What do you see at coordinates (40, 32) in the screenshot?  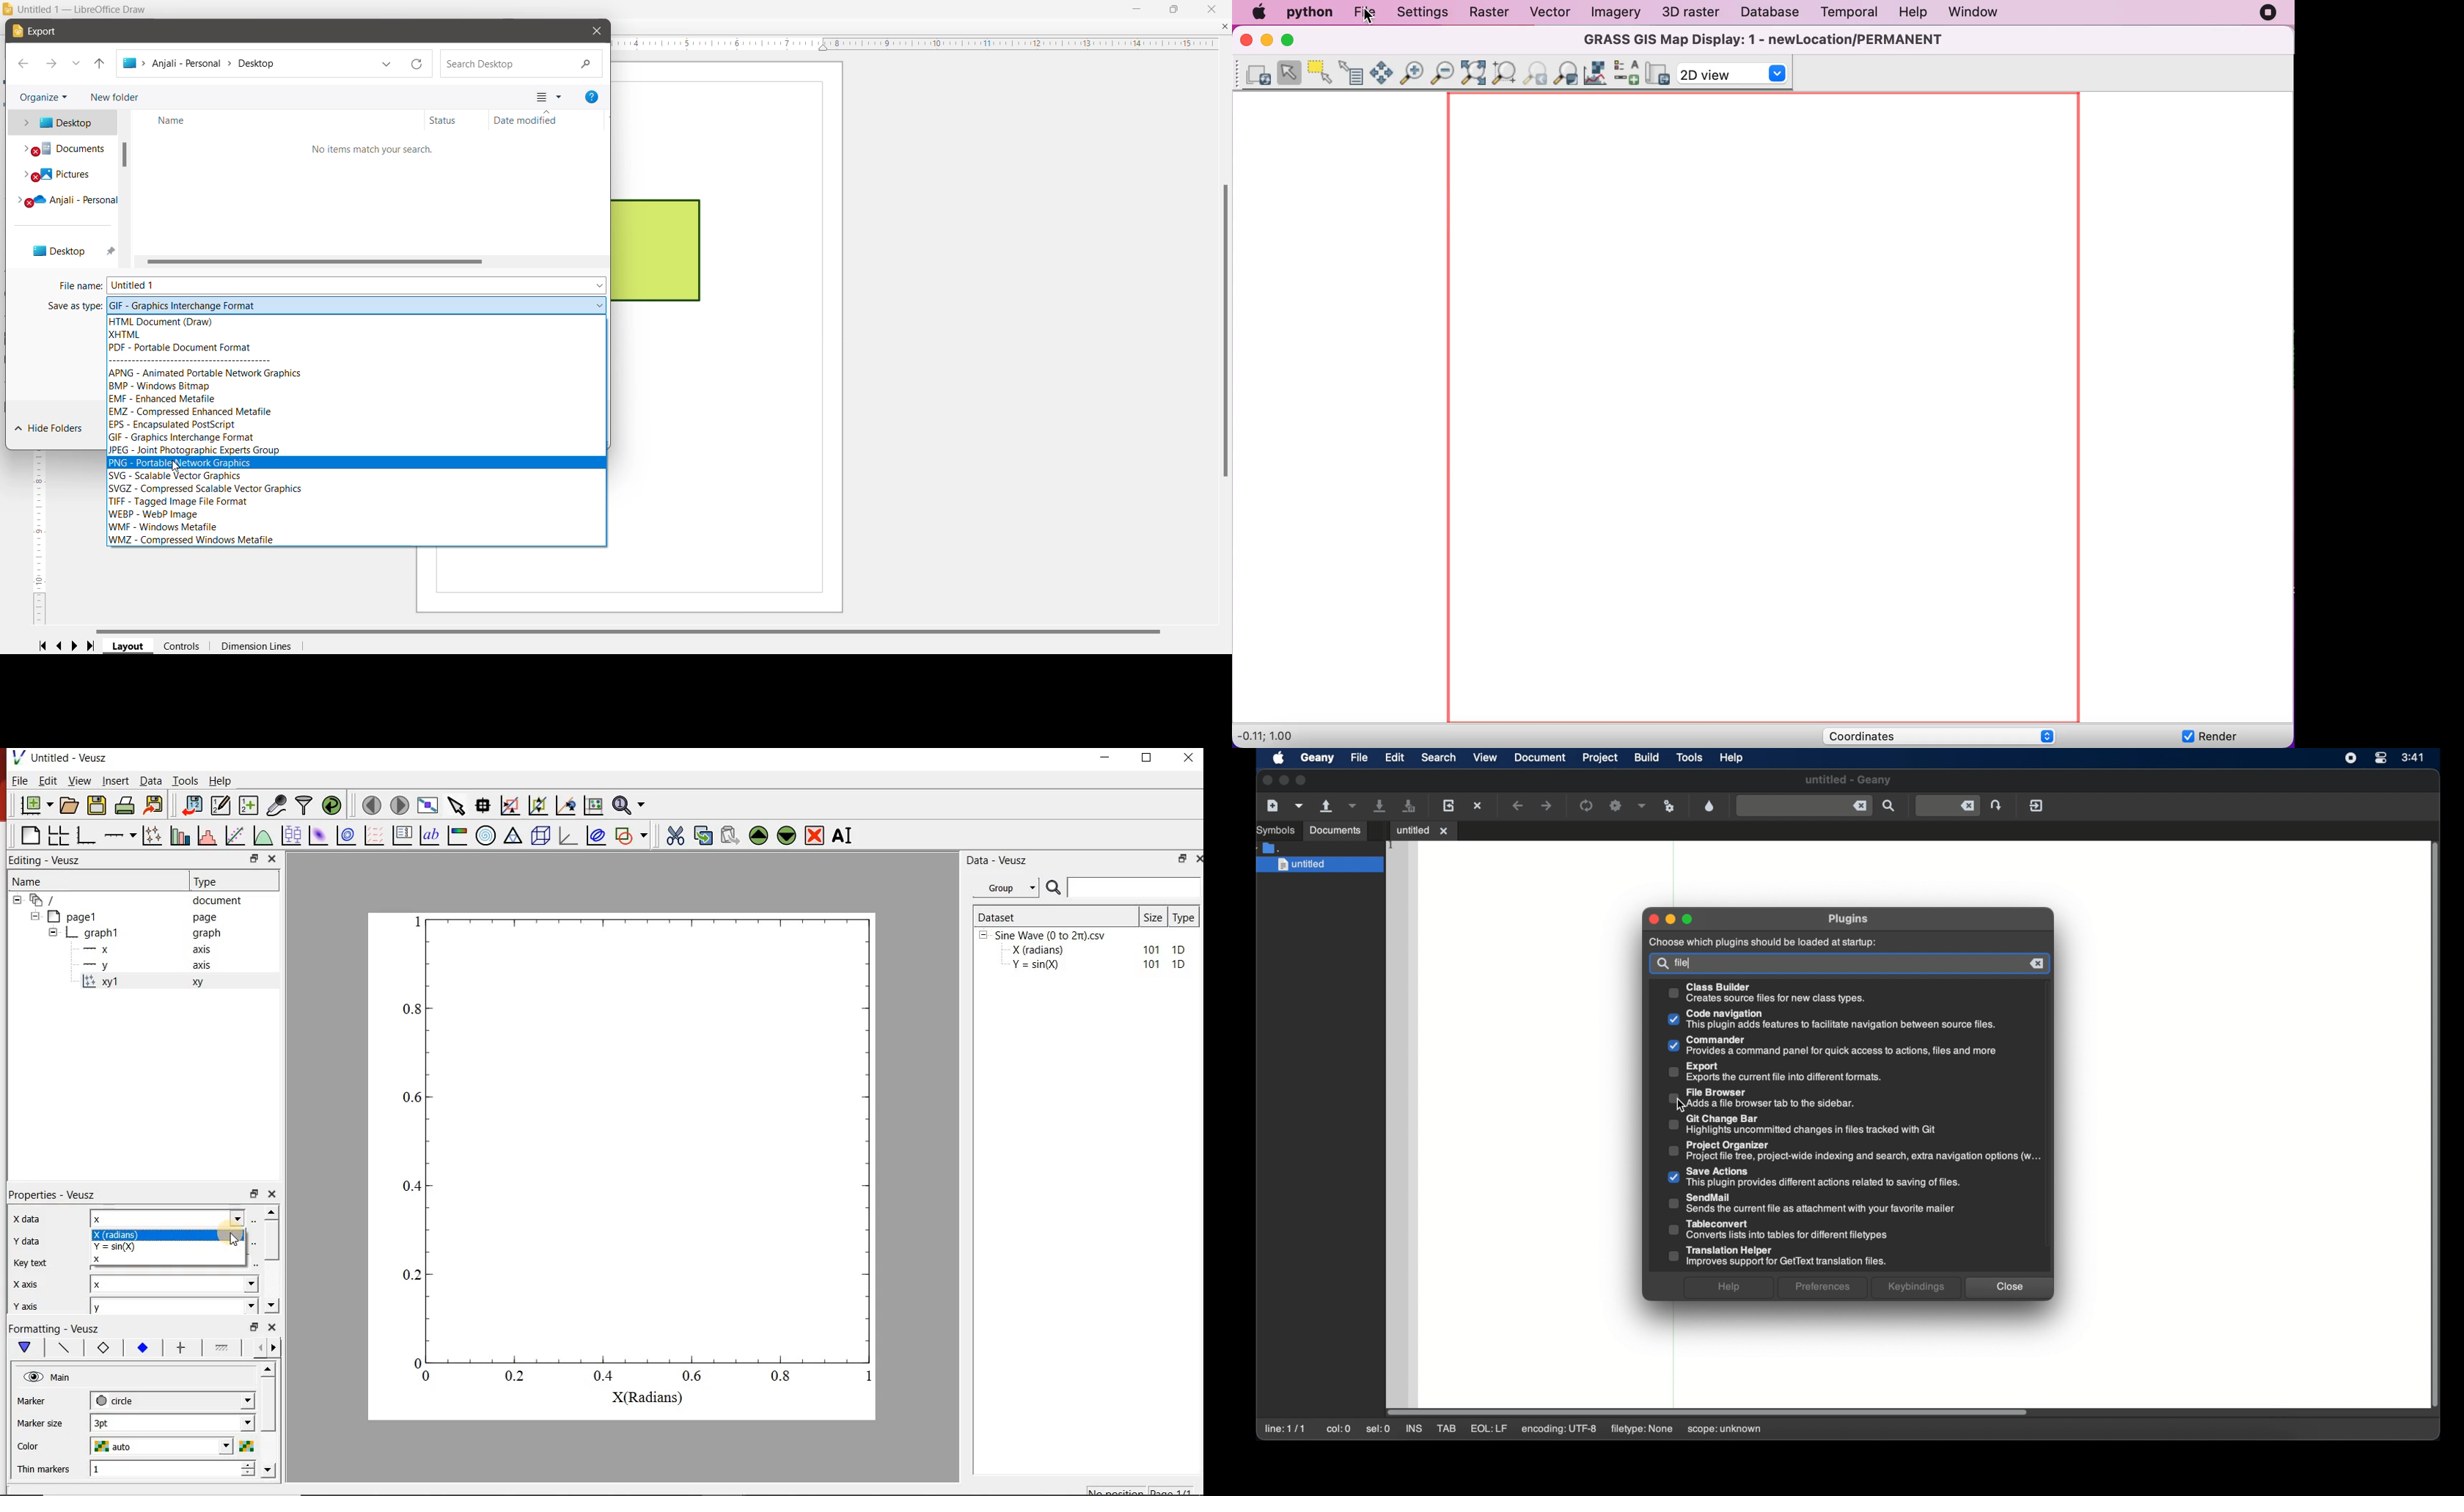 I see `Export` at bounding box center [40, 32].